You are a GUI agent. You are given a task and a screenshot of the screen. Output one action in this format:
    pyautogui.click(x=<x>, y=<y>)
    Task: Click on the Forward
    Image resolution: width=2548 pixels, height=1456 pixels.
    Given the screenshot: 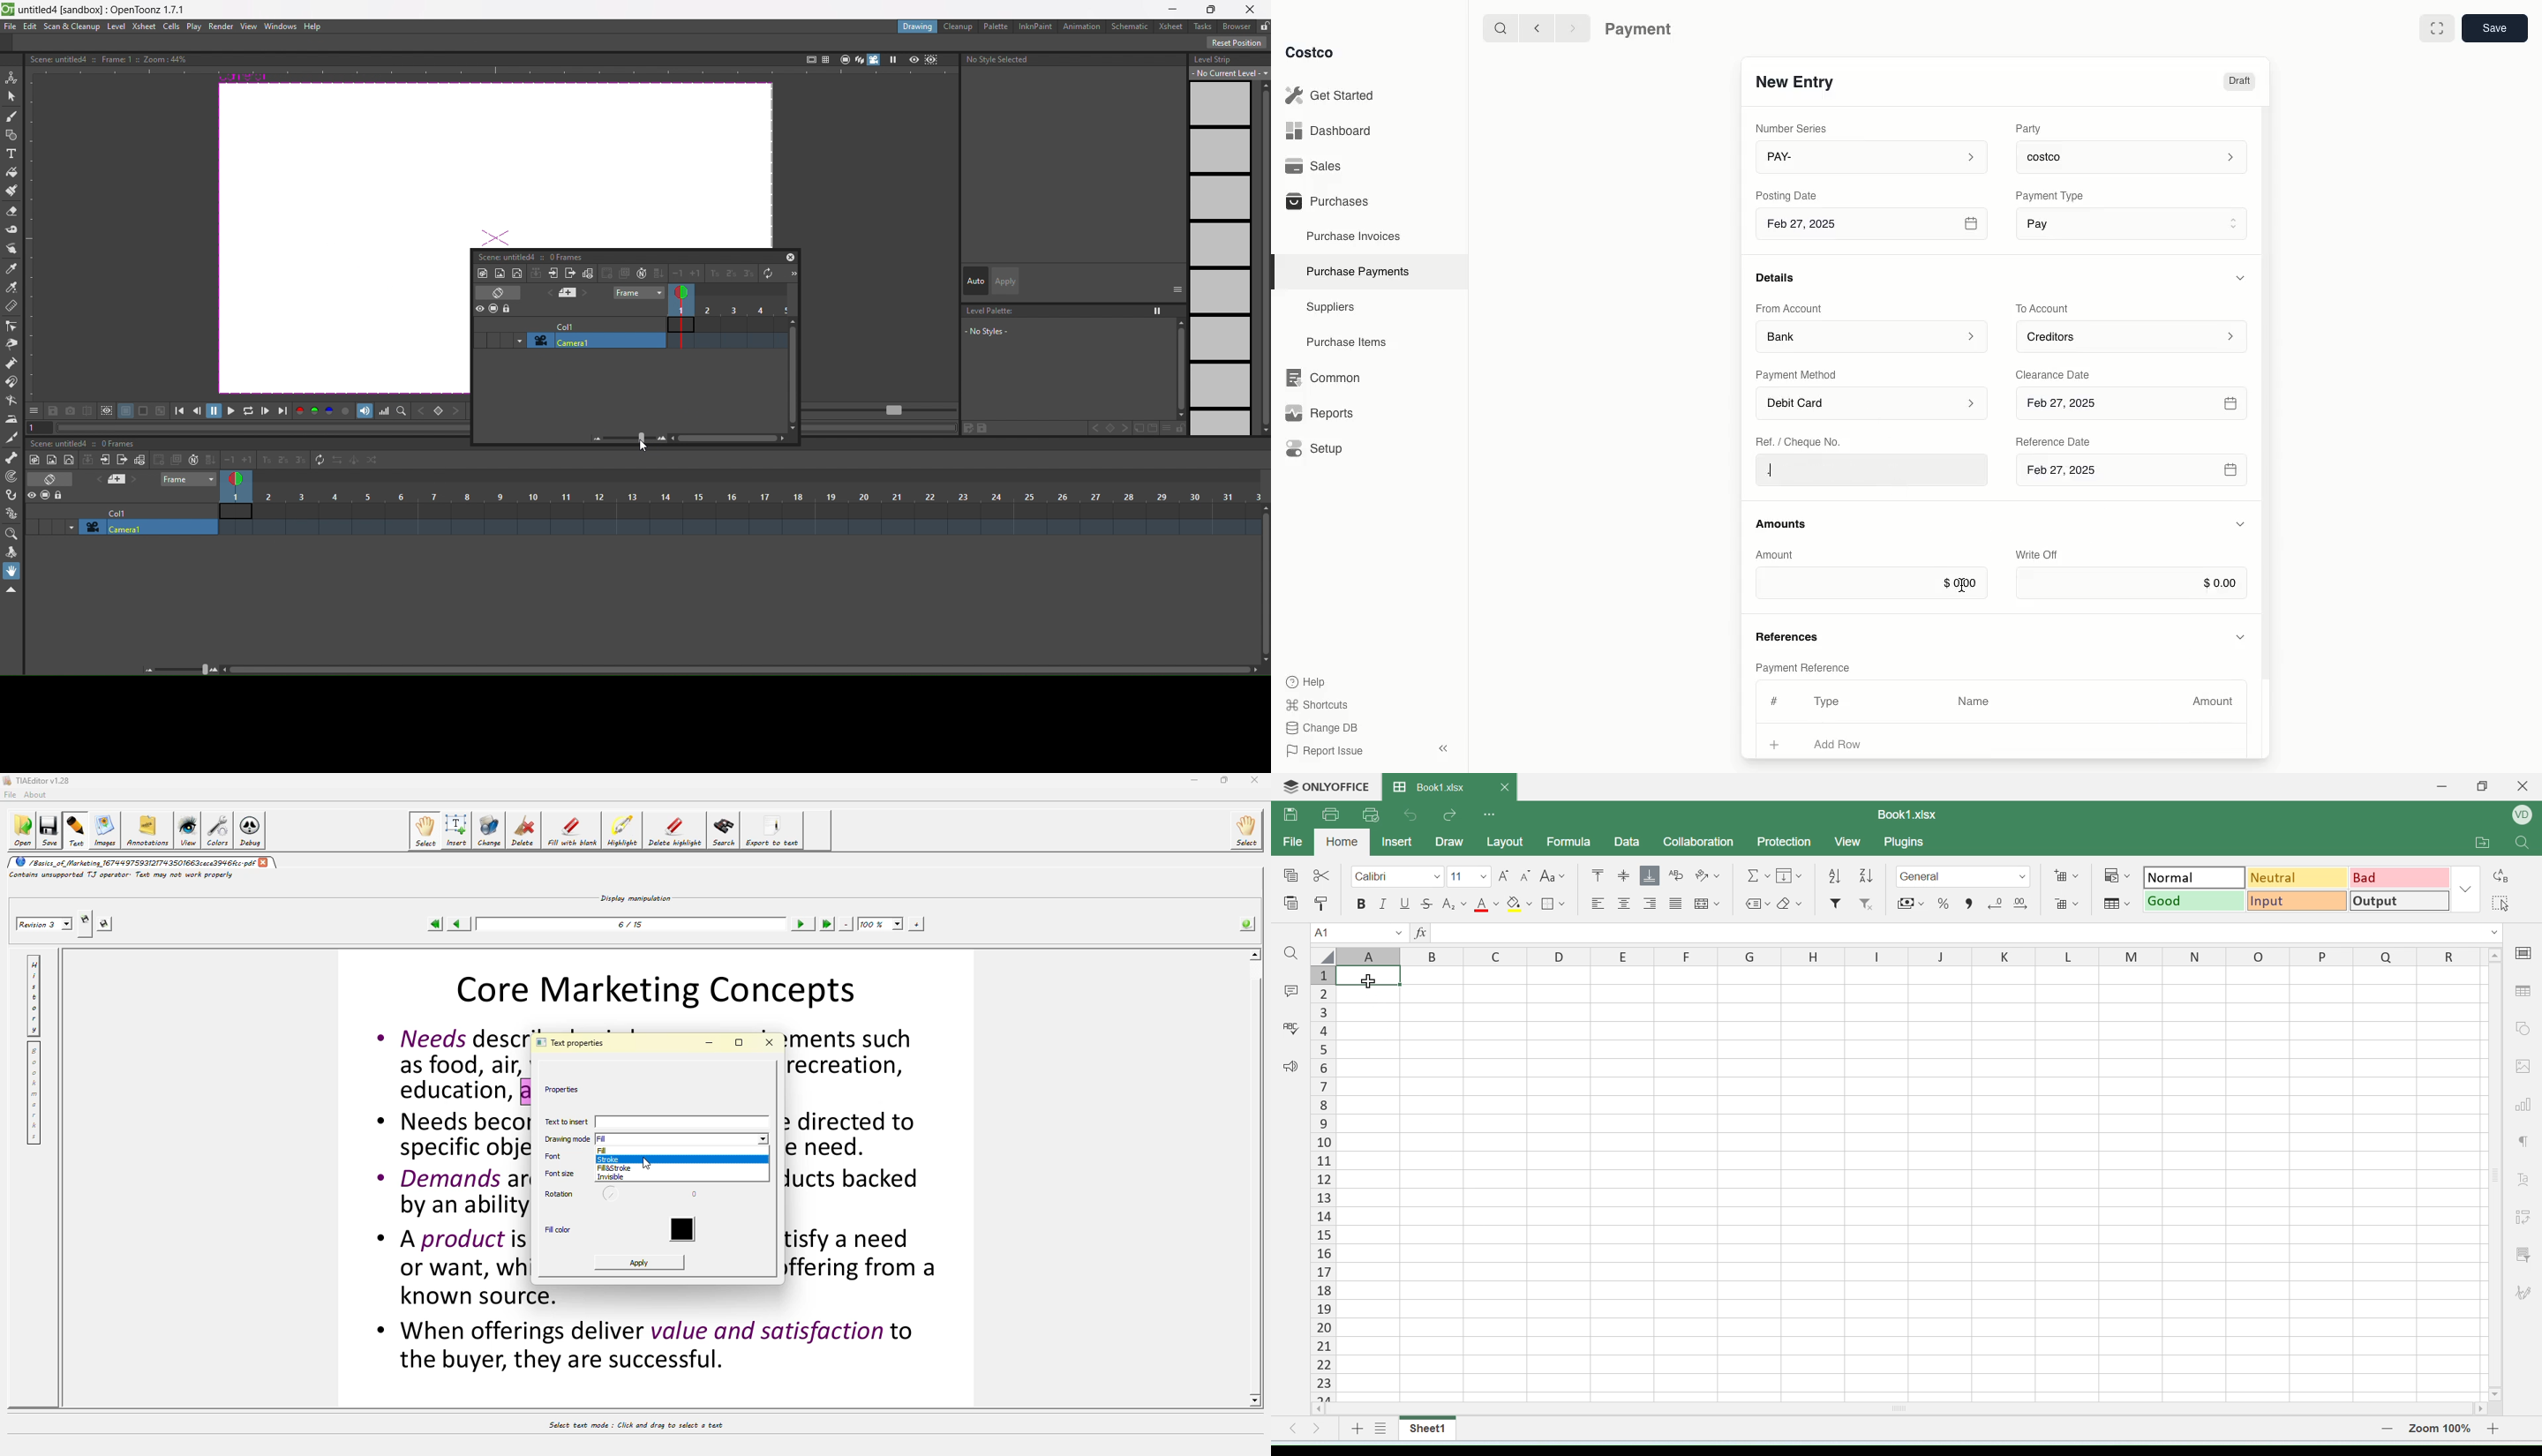 What is the action you would take?
    pyautogui.click(x=1571, y=27)
    